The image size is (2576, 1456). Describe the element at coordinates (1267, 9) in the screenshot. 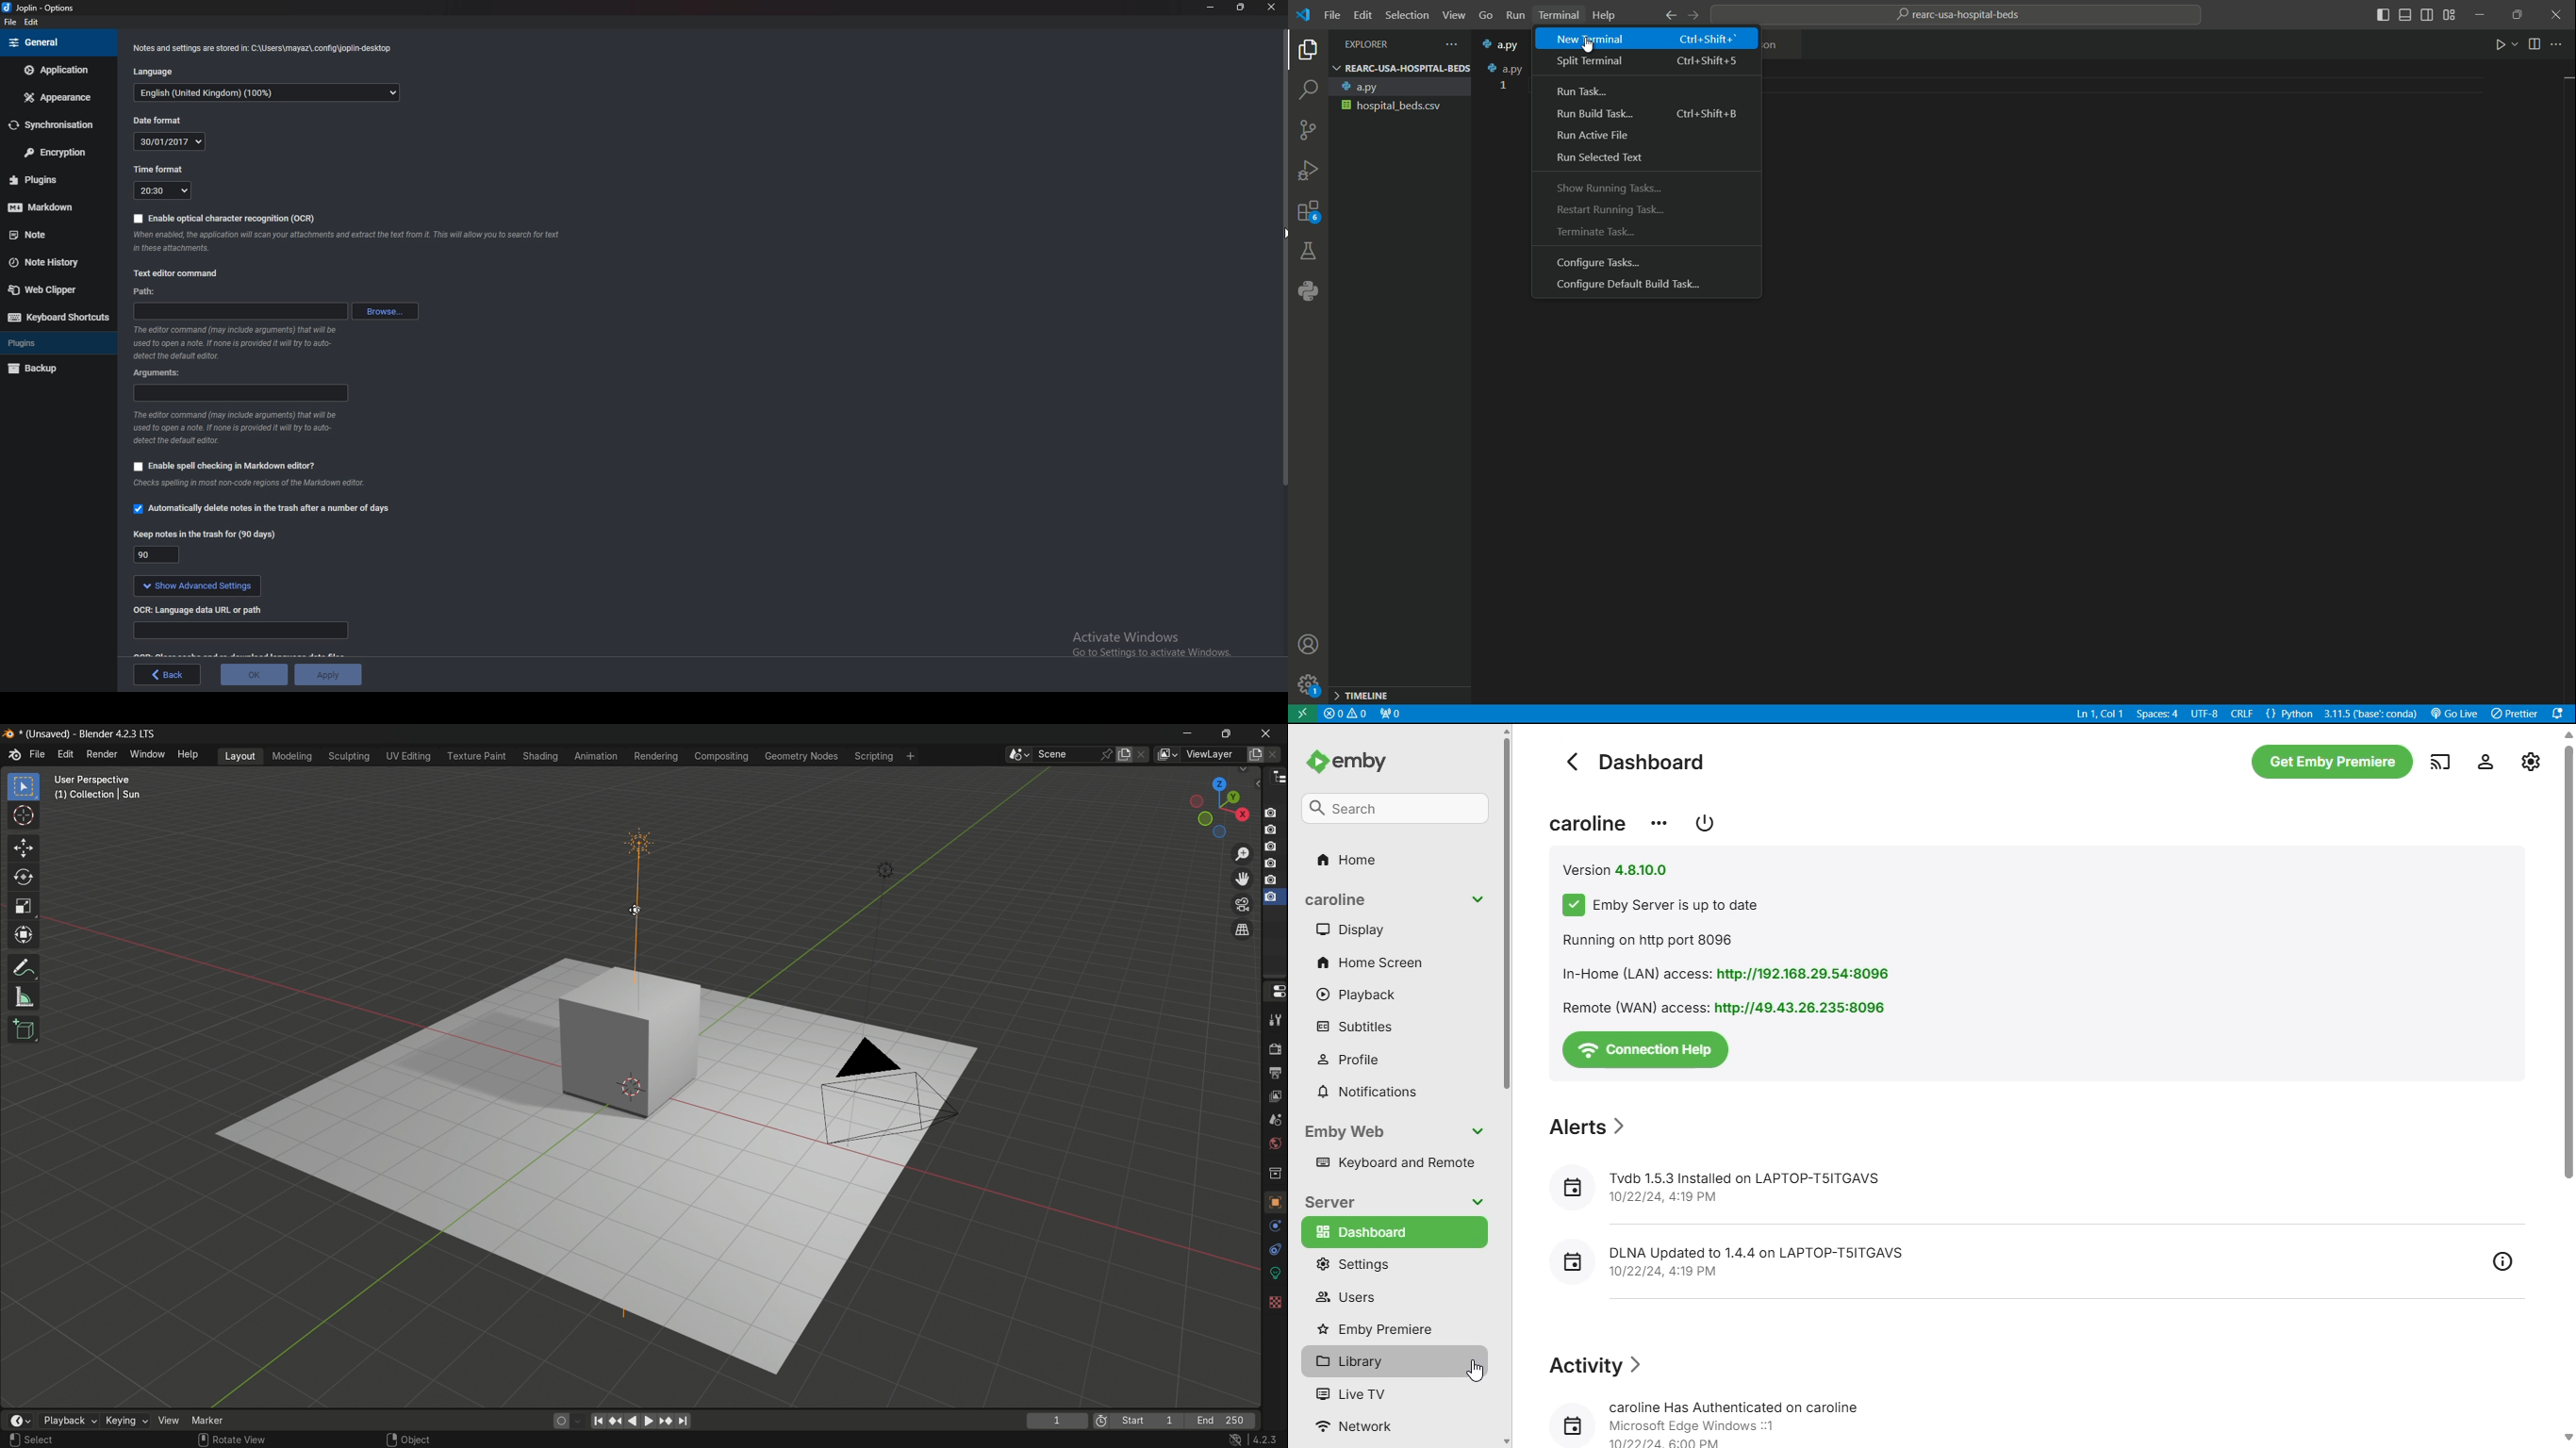

I see `close` at that location.